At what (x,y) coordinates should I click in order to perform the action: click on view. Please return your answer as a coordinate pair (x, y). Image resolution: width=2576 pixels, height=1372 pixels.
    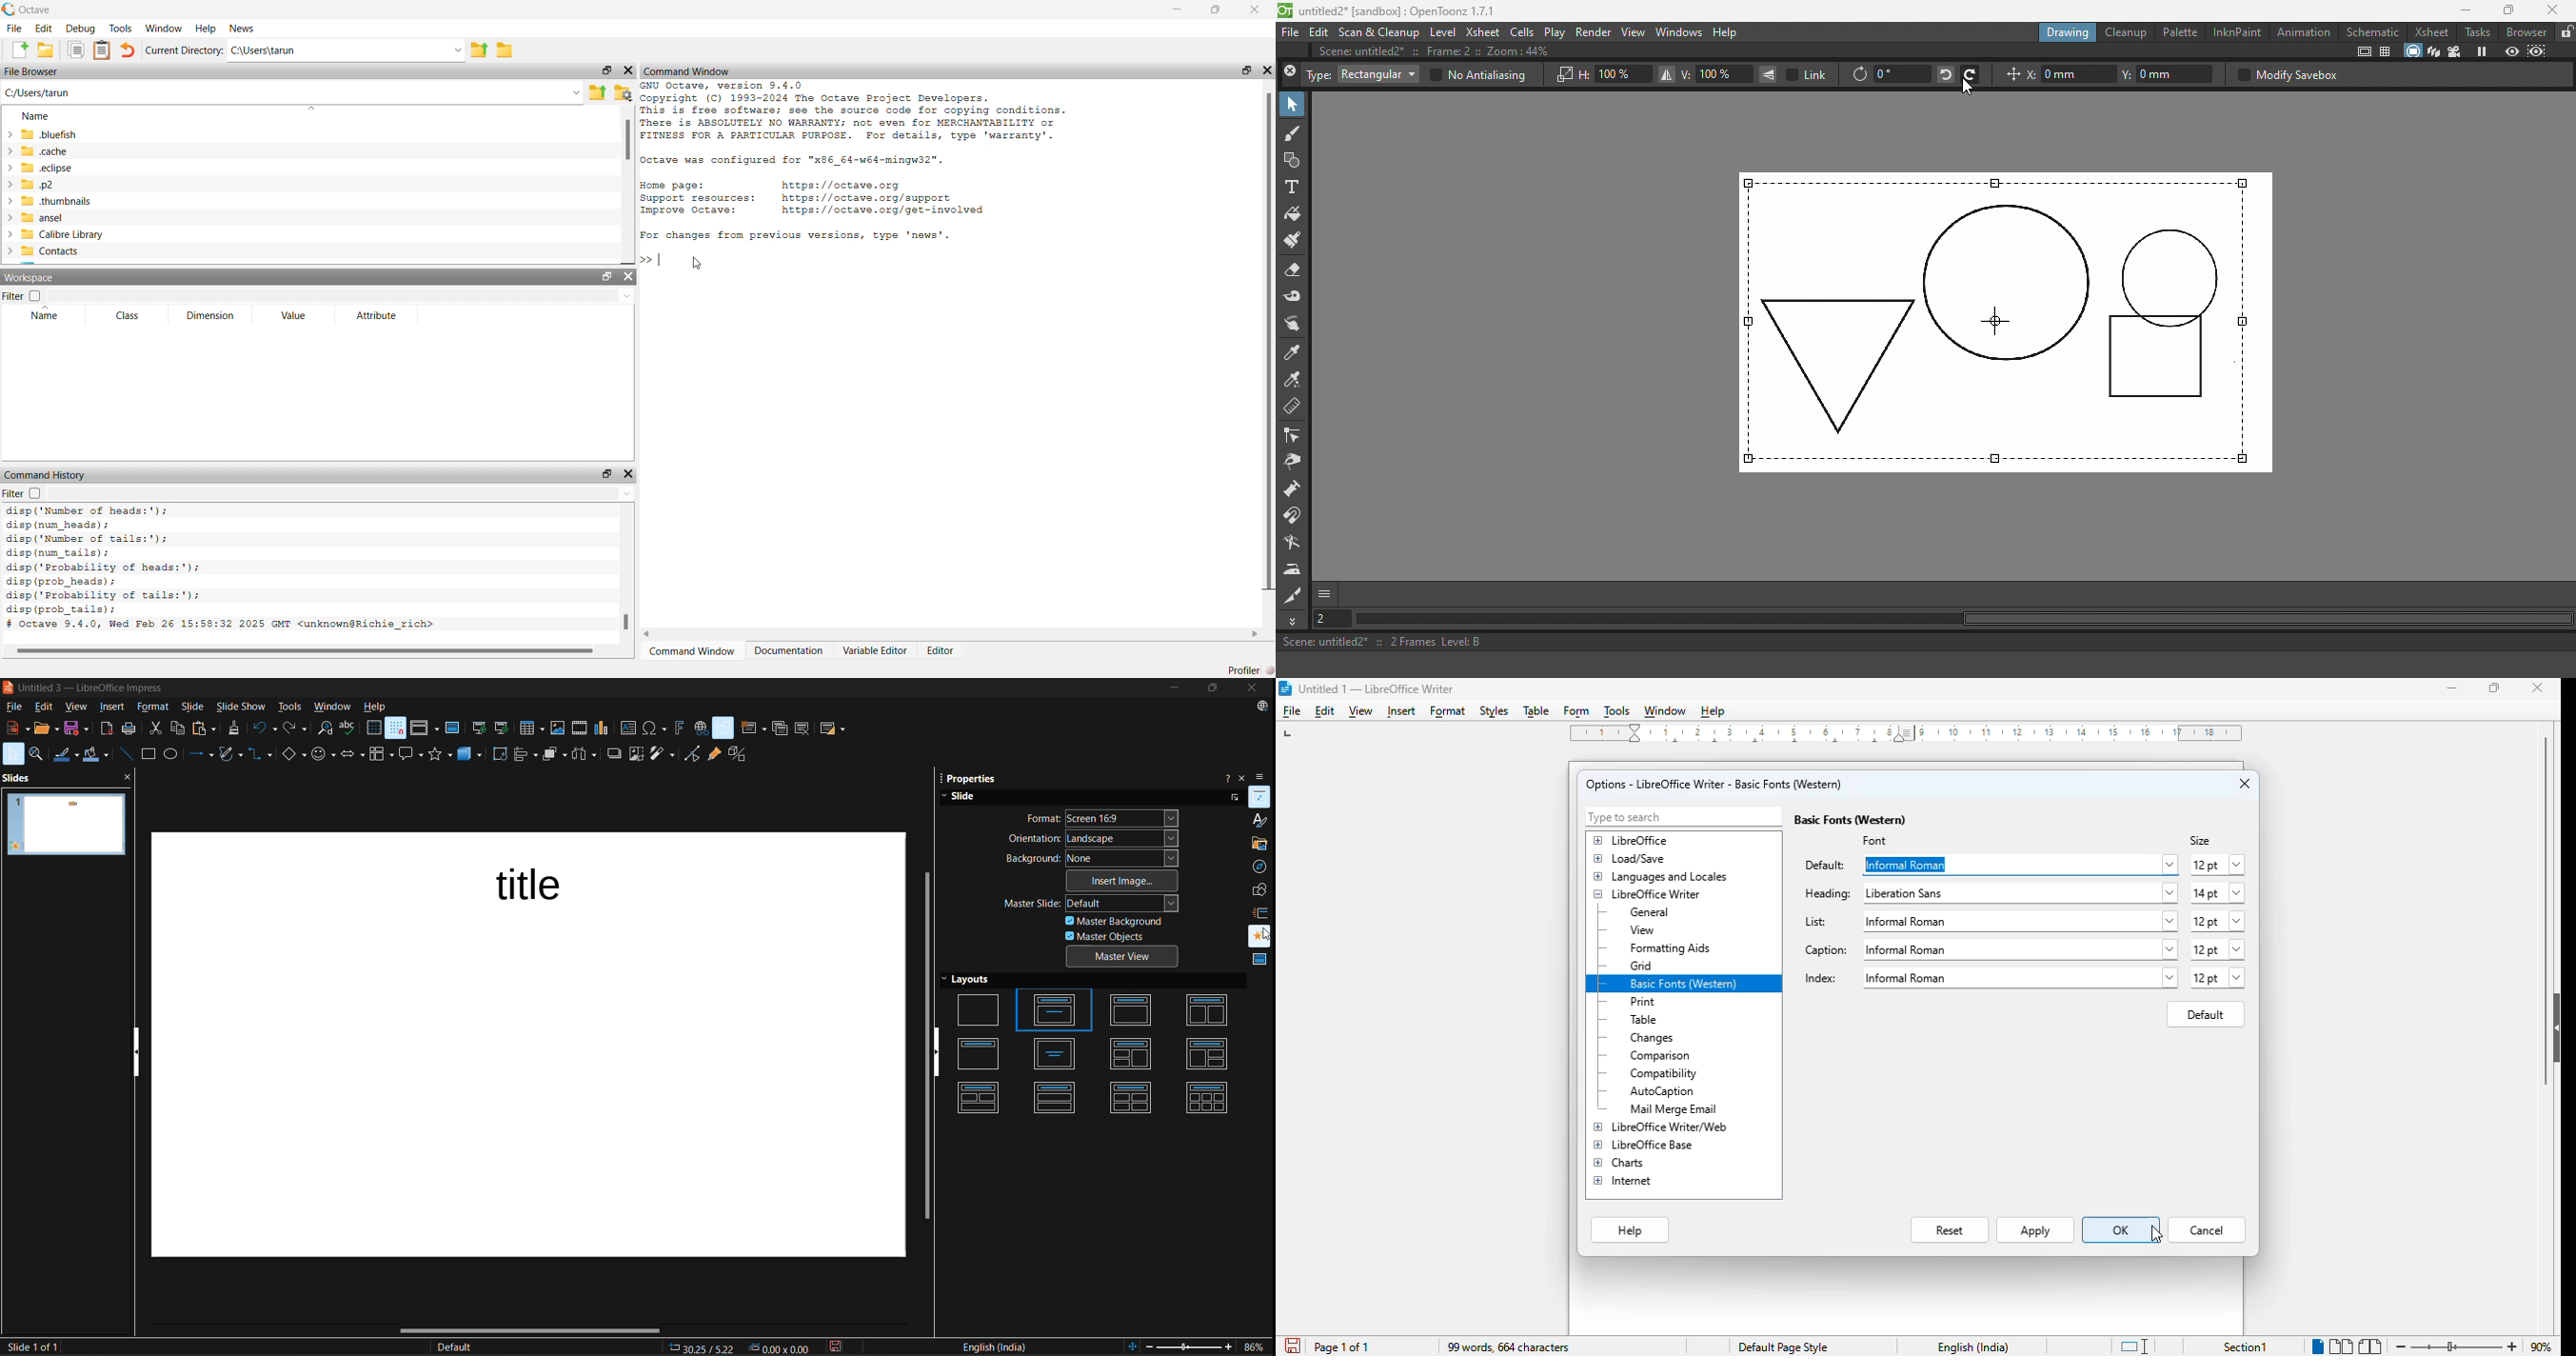
    Looking at the image, I should click on (79, 708).